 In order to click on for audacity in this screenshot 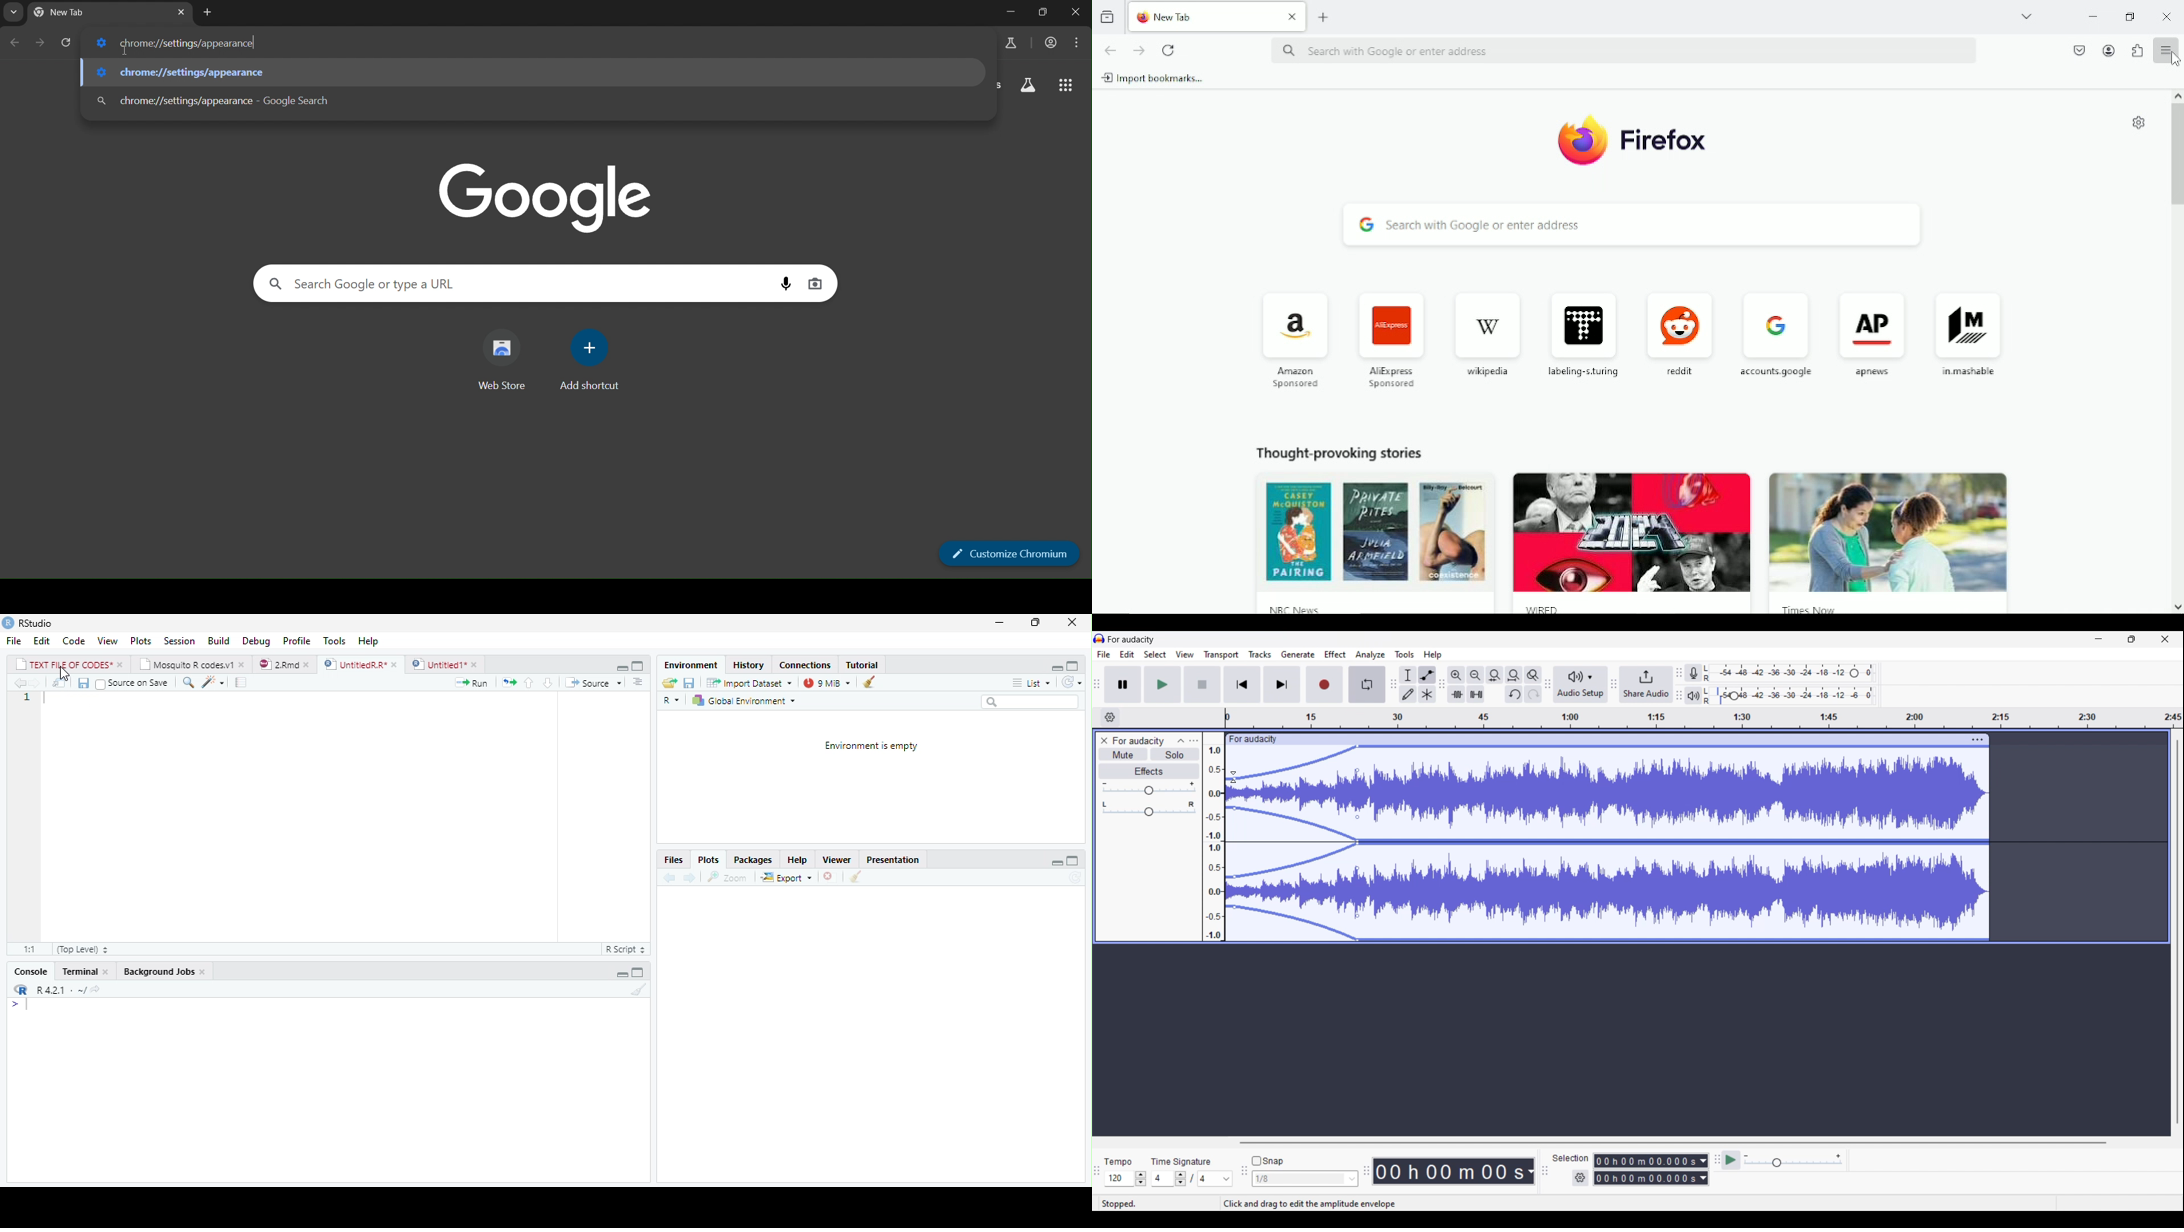, I will do `click(1253, 740)`.